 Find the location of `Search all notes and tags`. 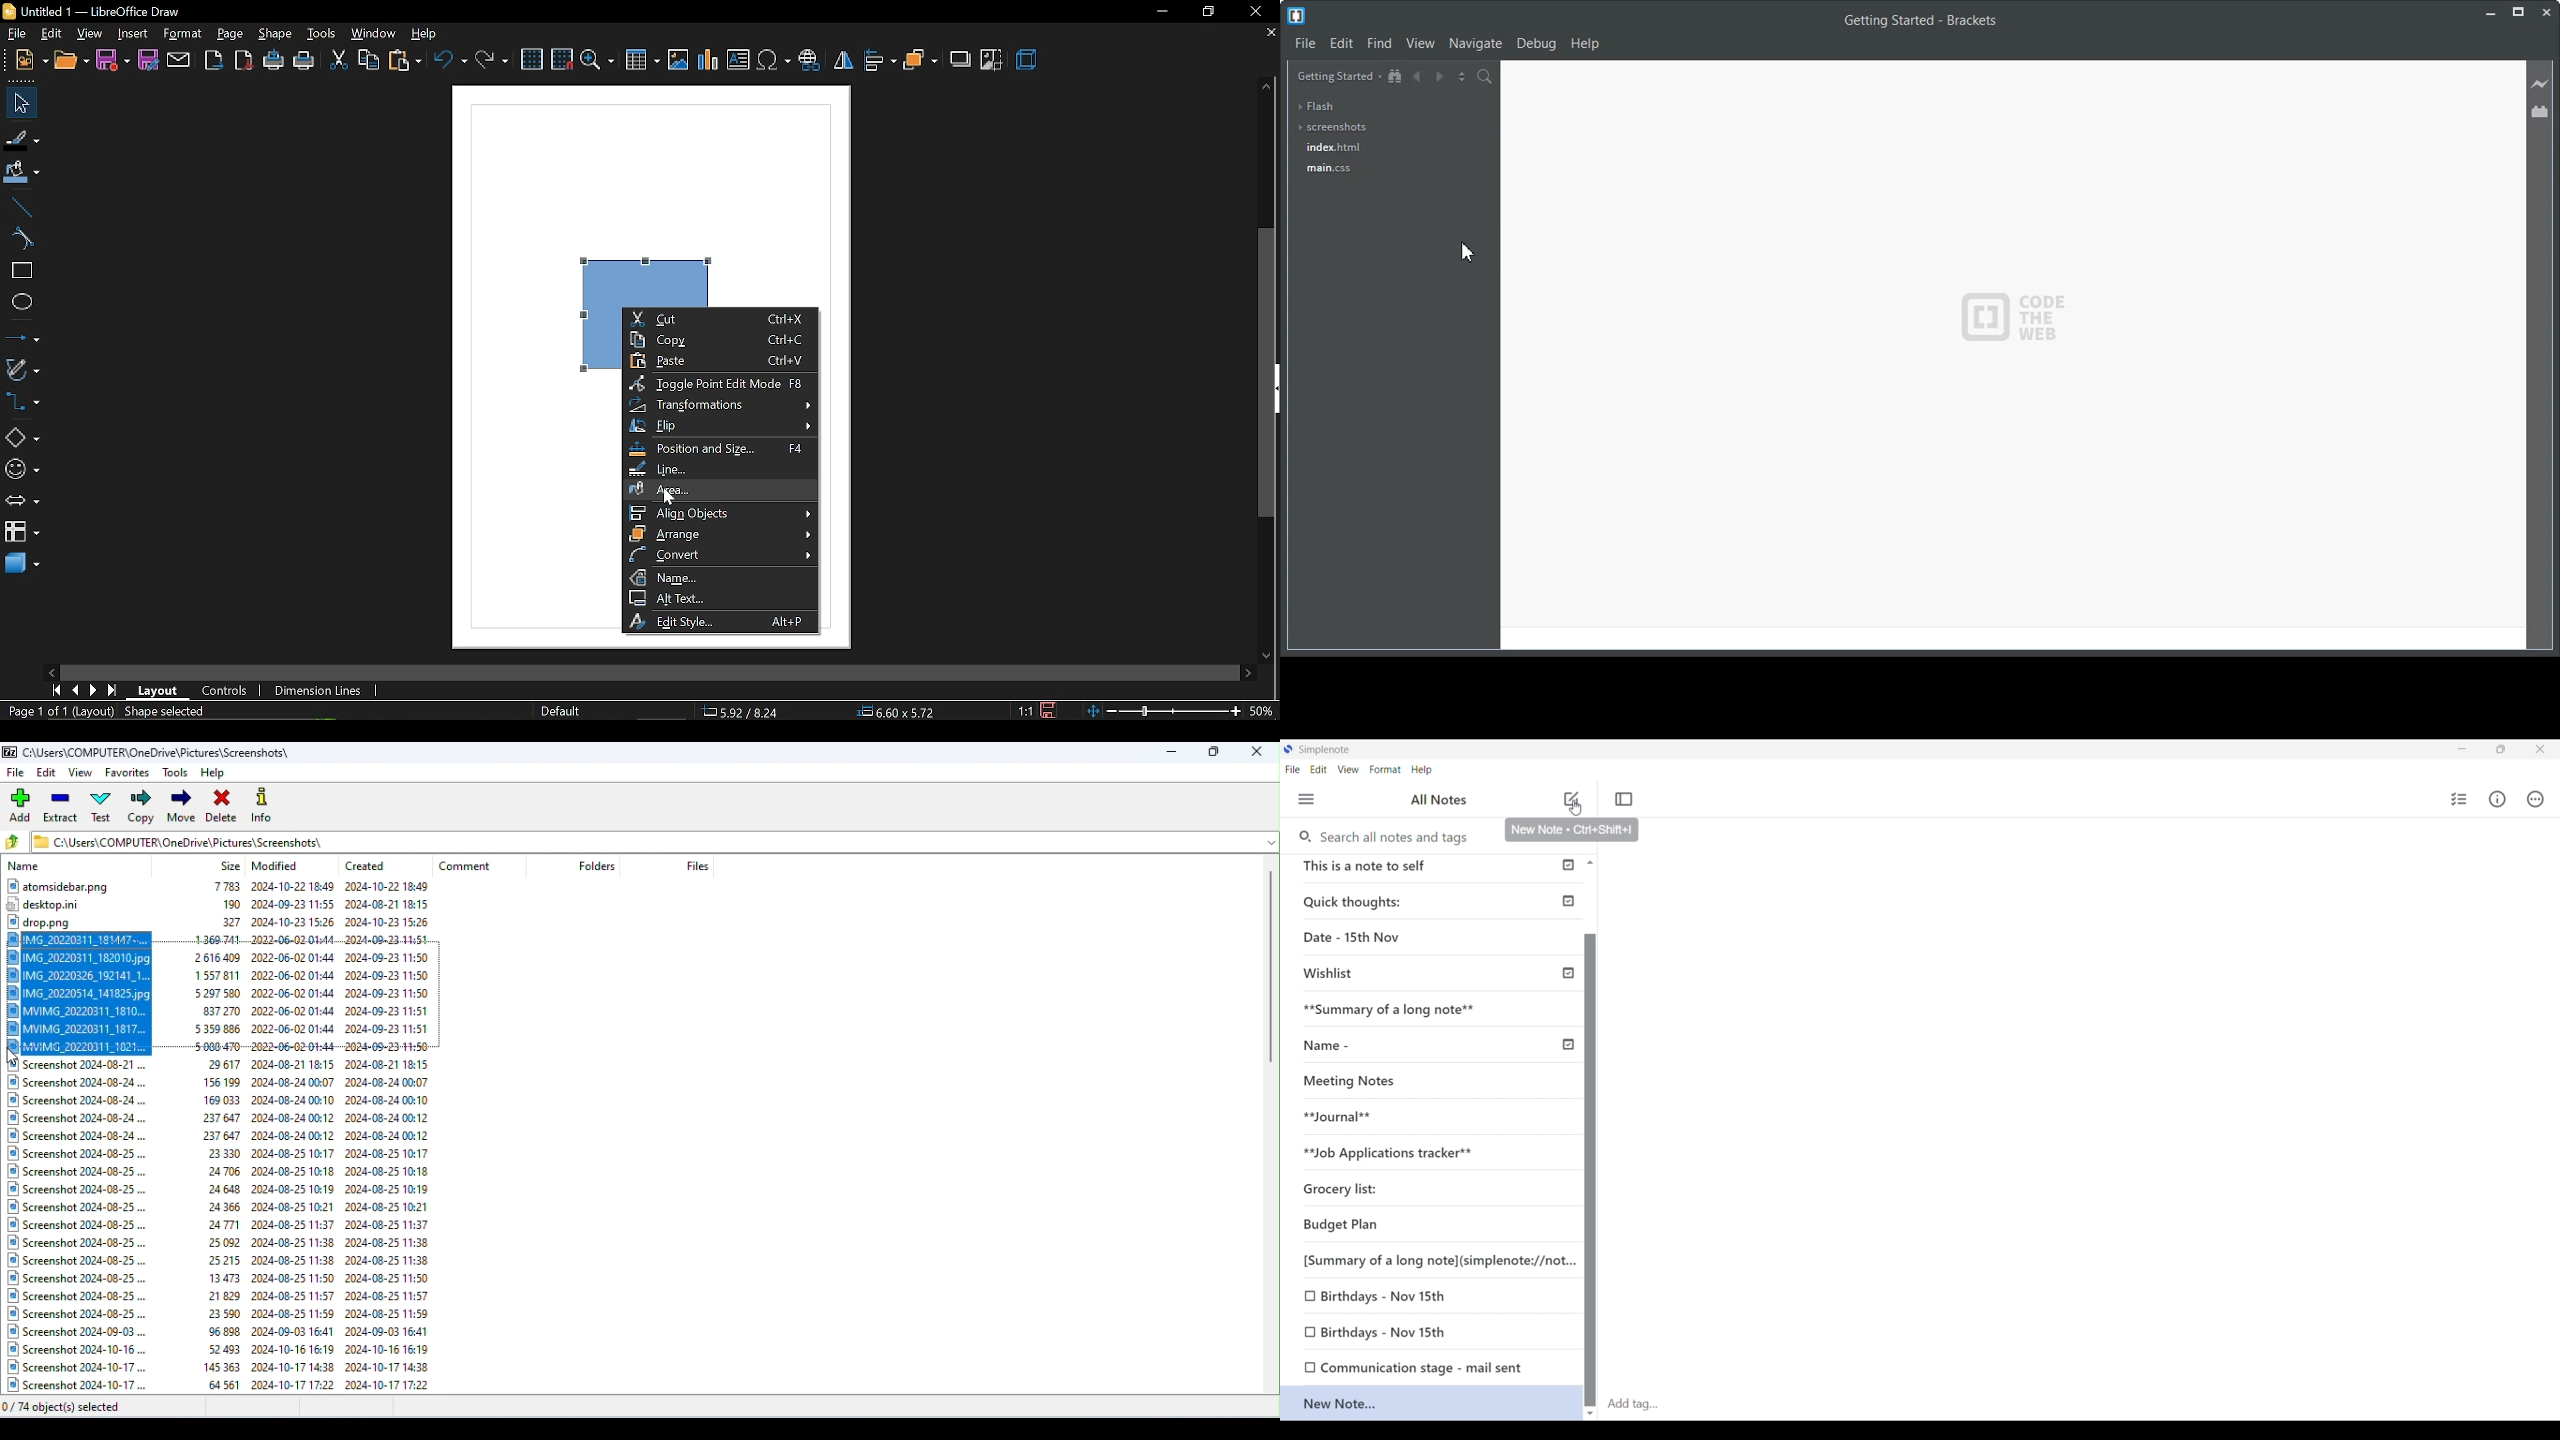

Search all notes and tags is located at coordinates (1398, 837).